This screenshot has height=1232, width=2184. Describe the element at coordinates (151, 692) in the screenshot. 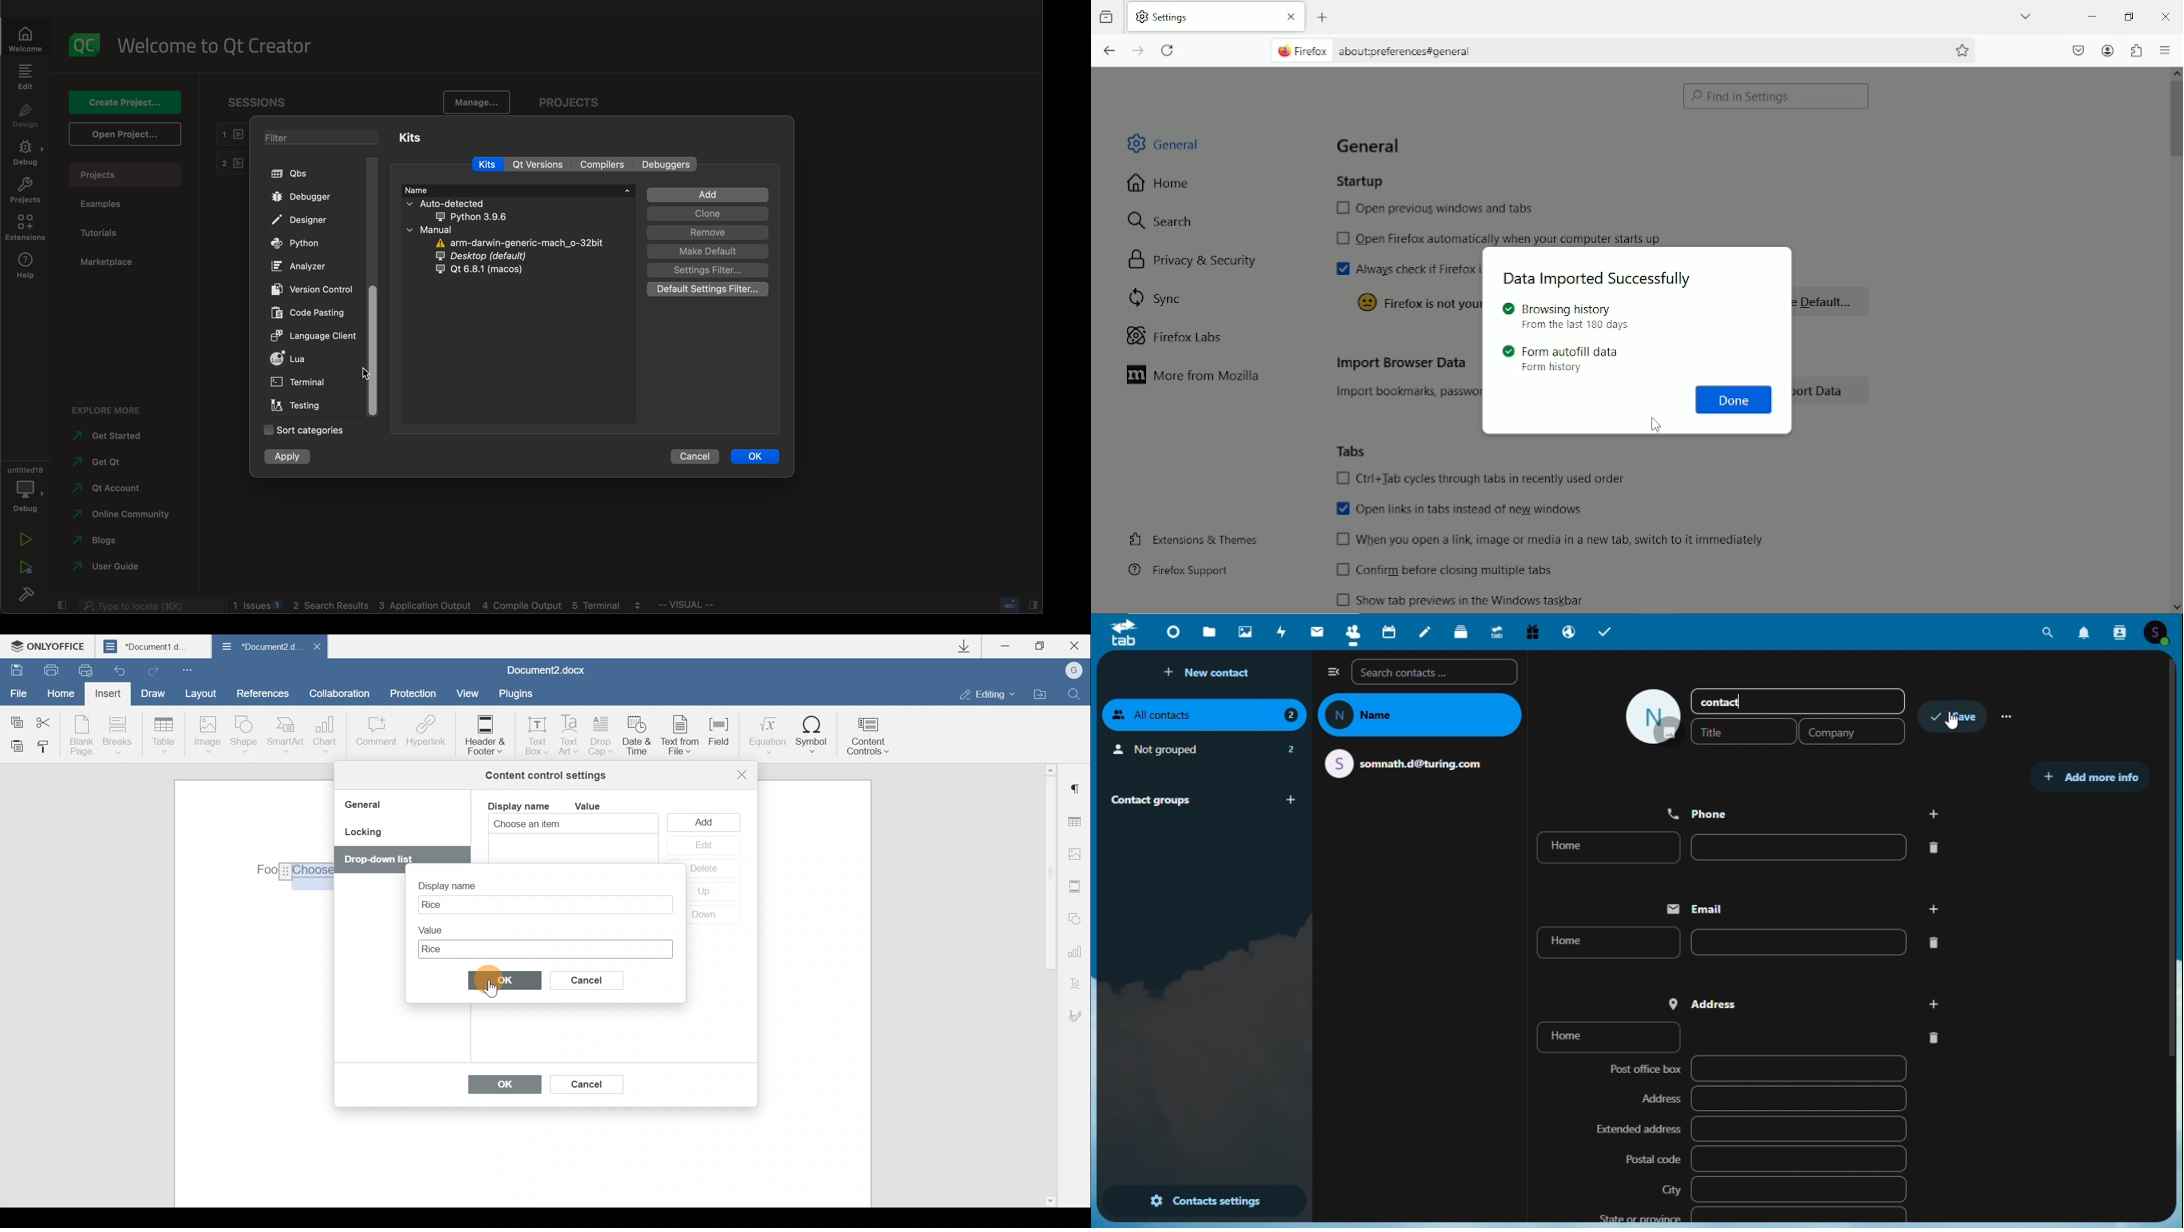

I see `Draw` at that location.